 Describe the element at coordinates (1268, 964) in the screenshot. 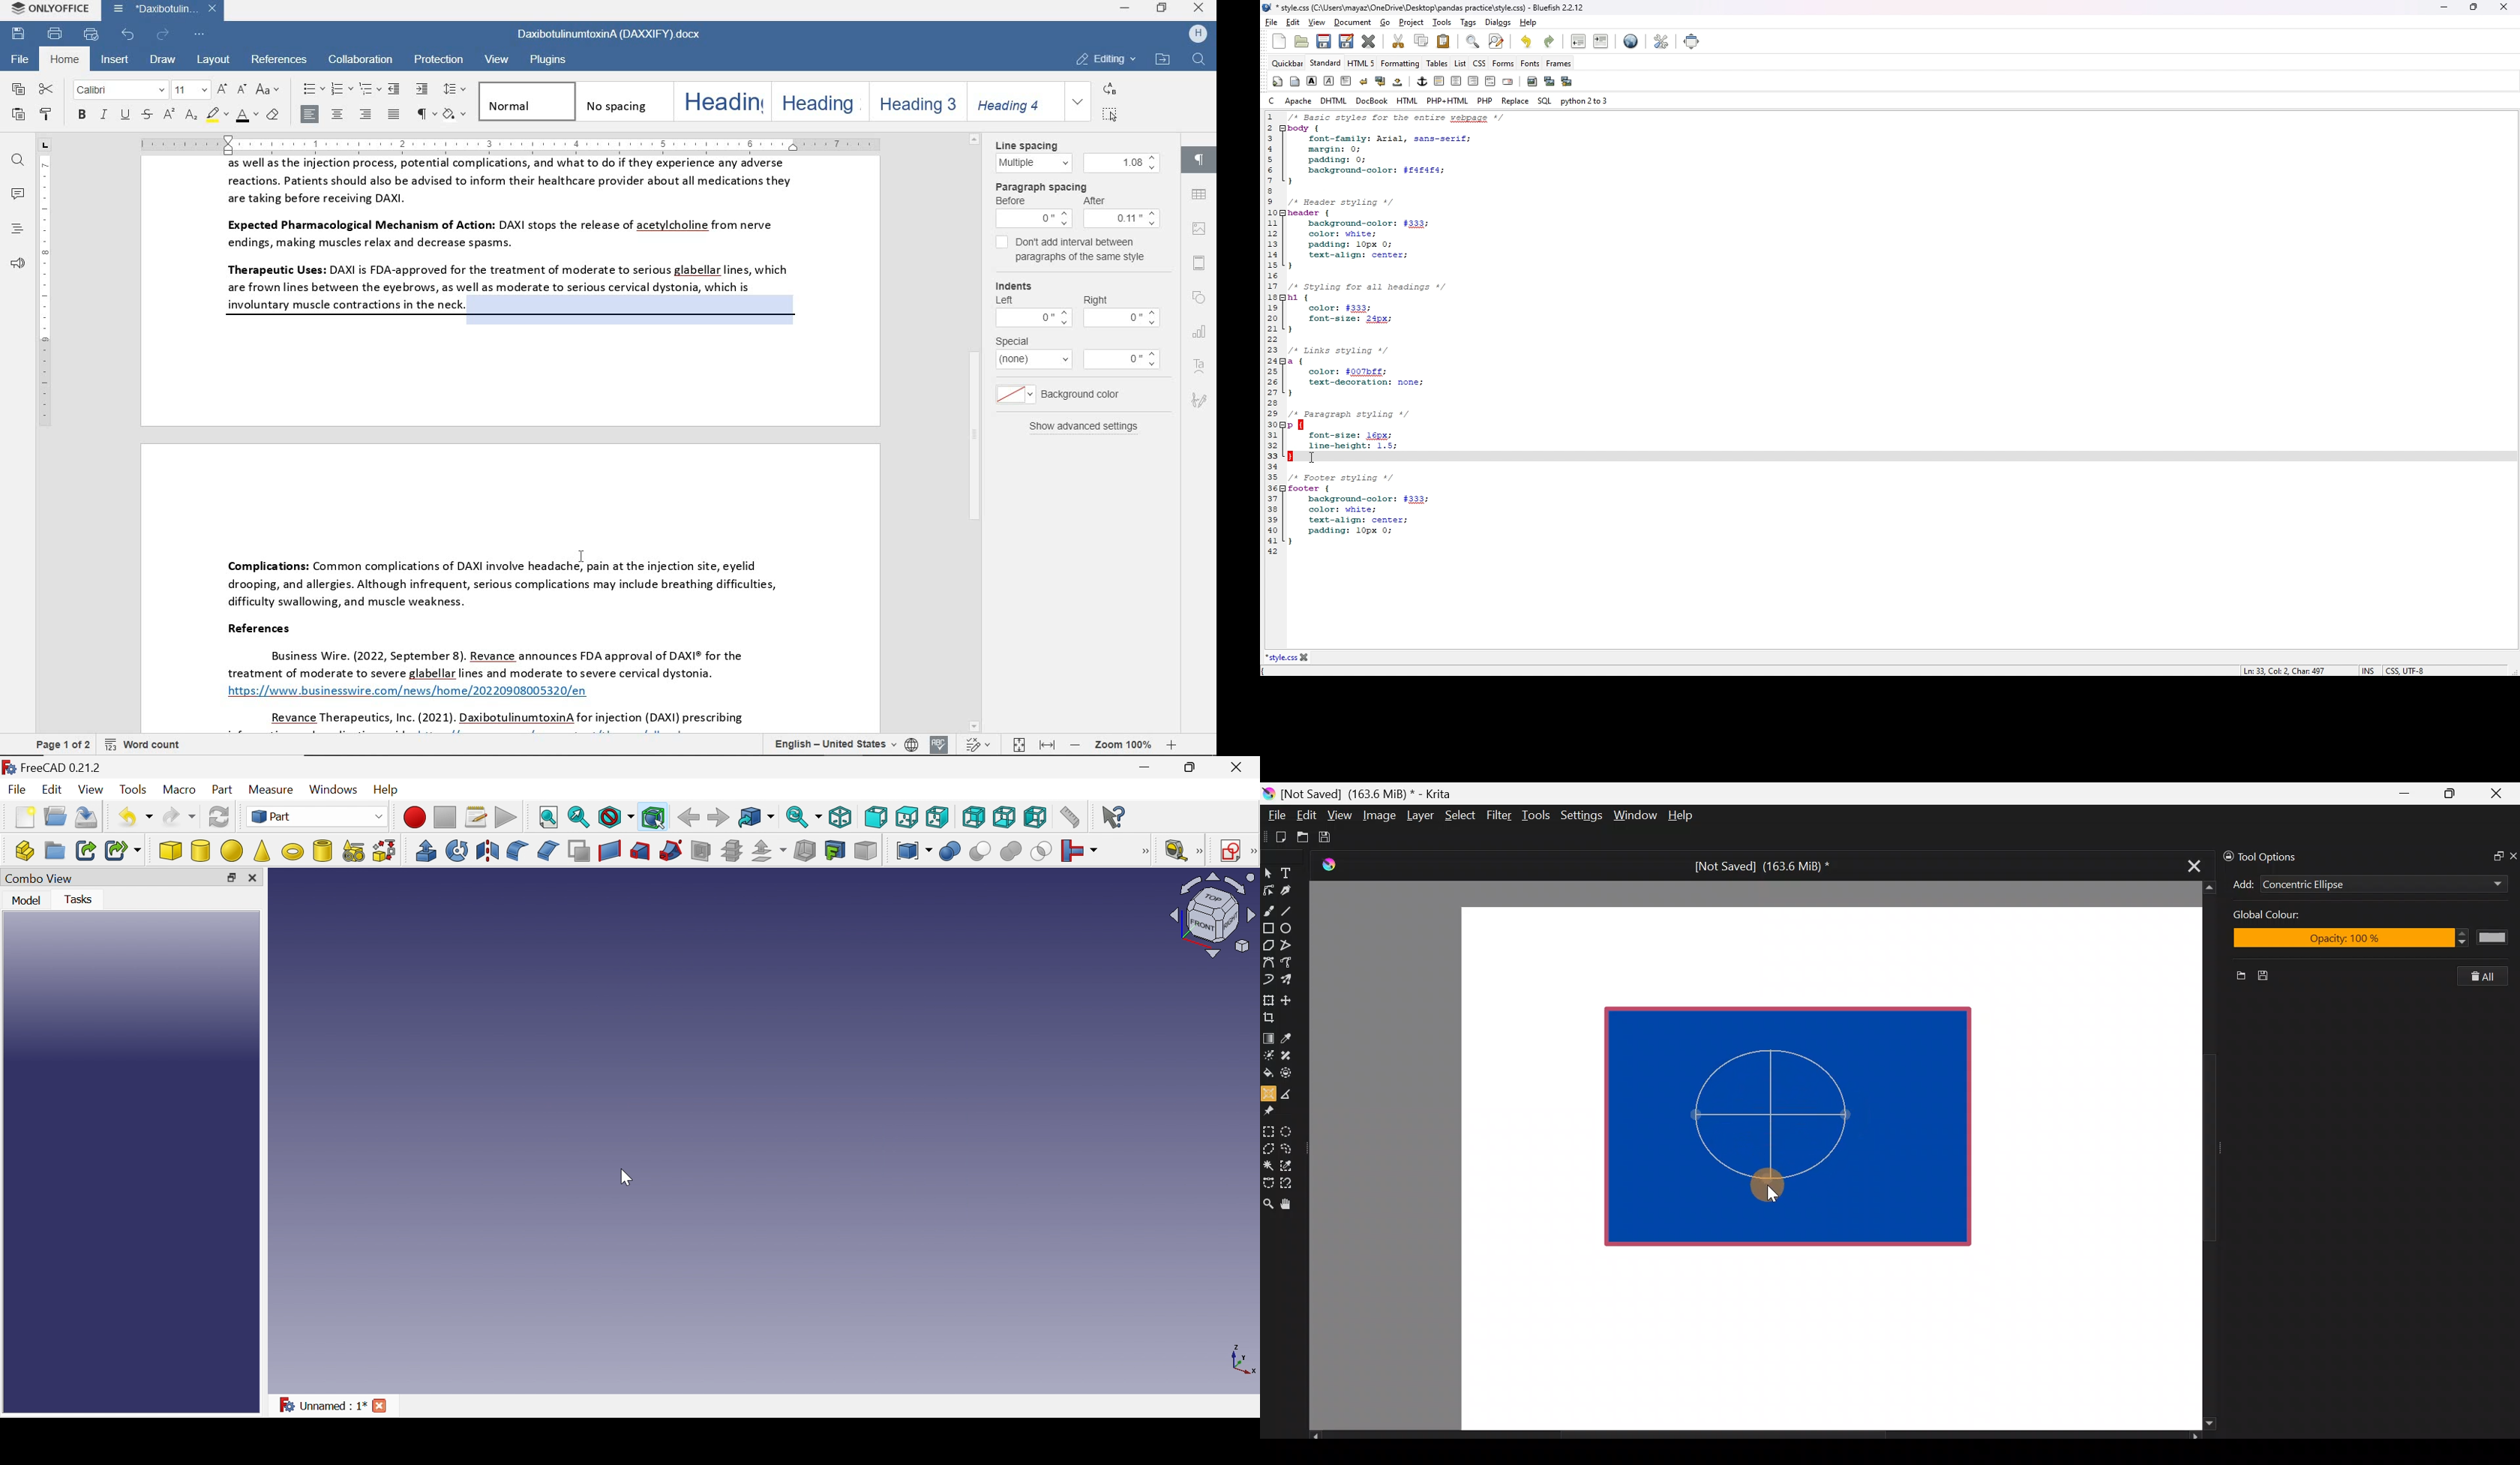

I see `Bezier curve tool` at that location.